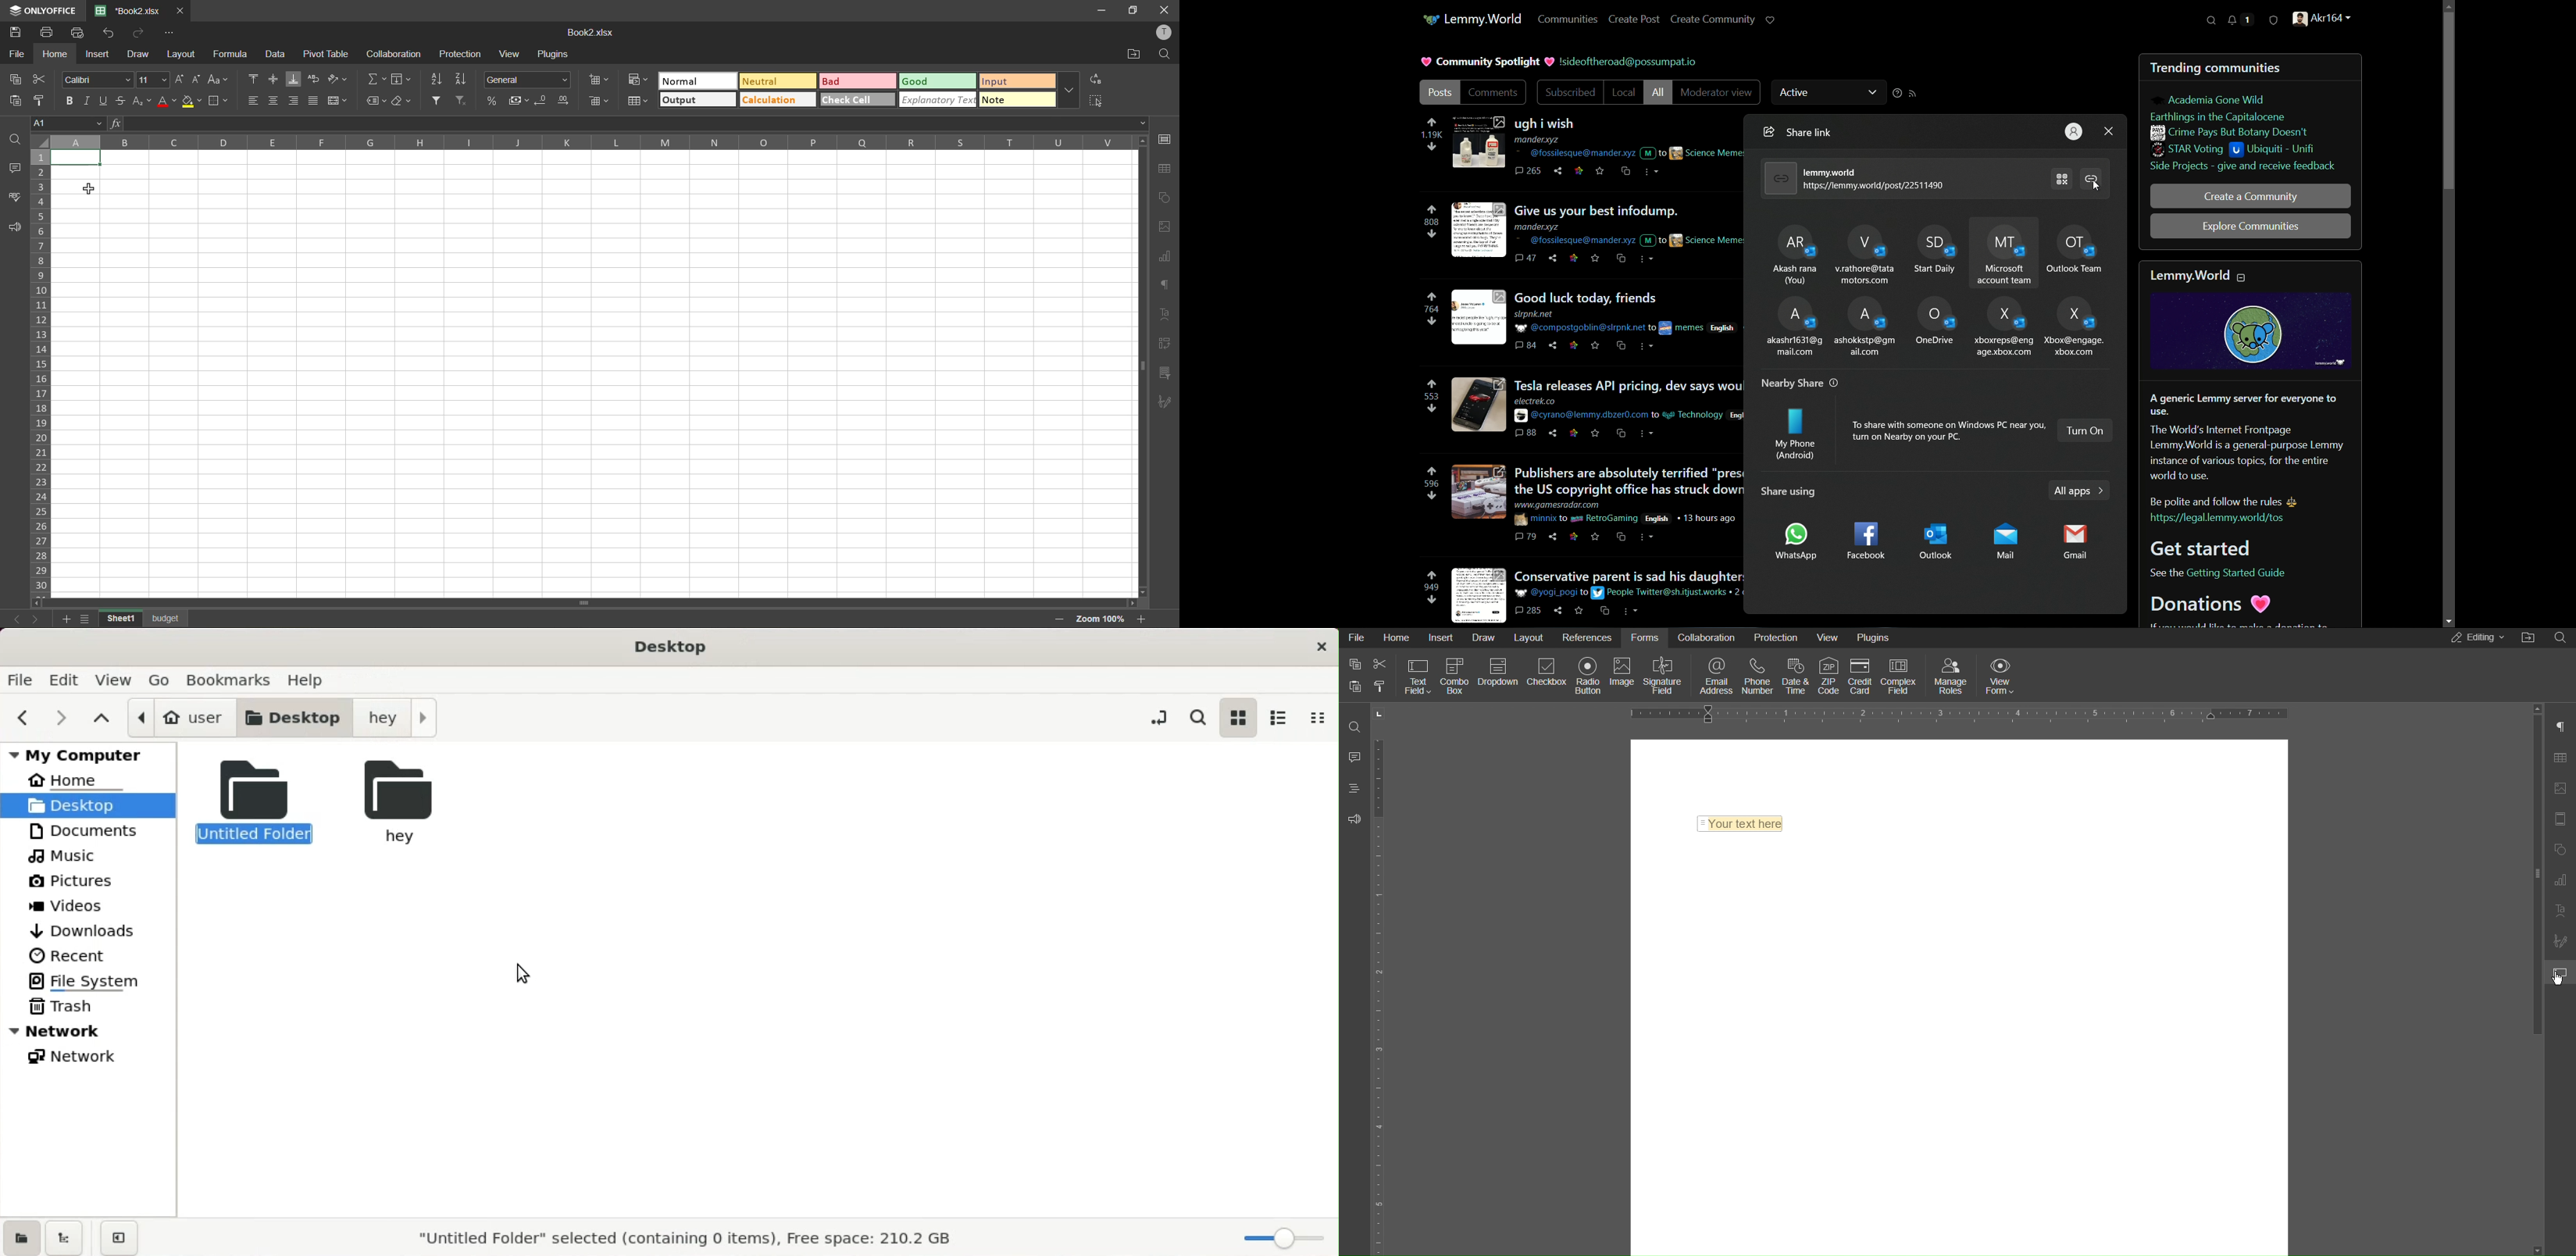  What do you see at coordinates (199, 79) in the screenshot?
I see `decrement size` at bounding box center [199, 79].